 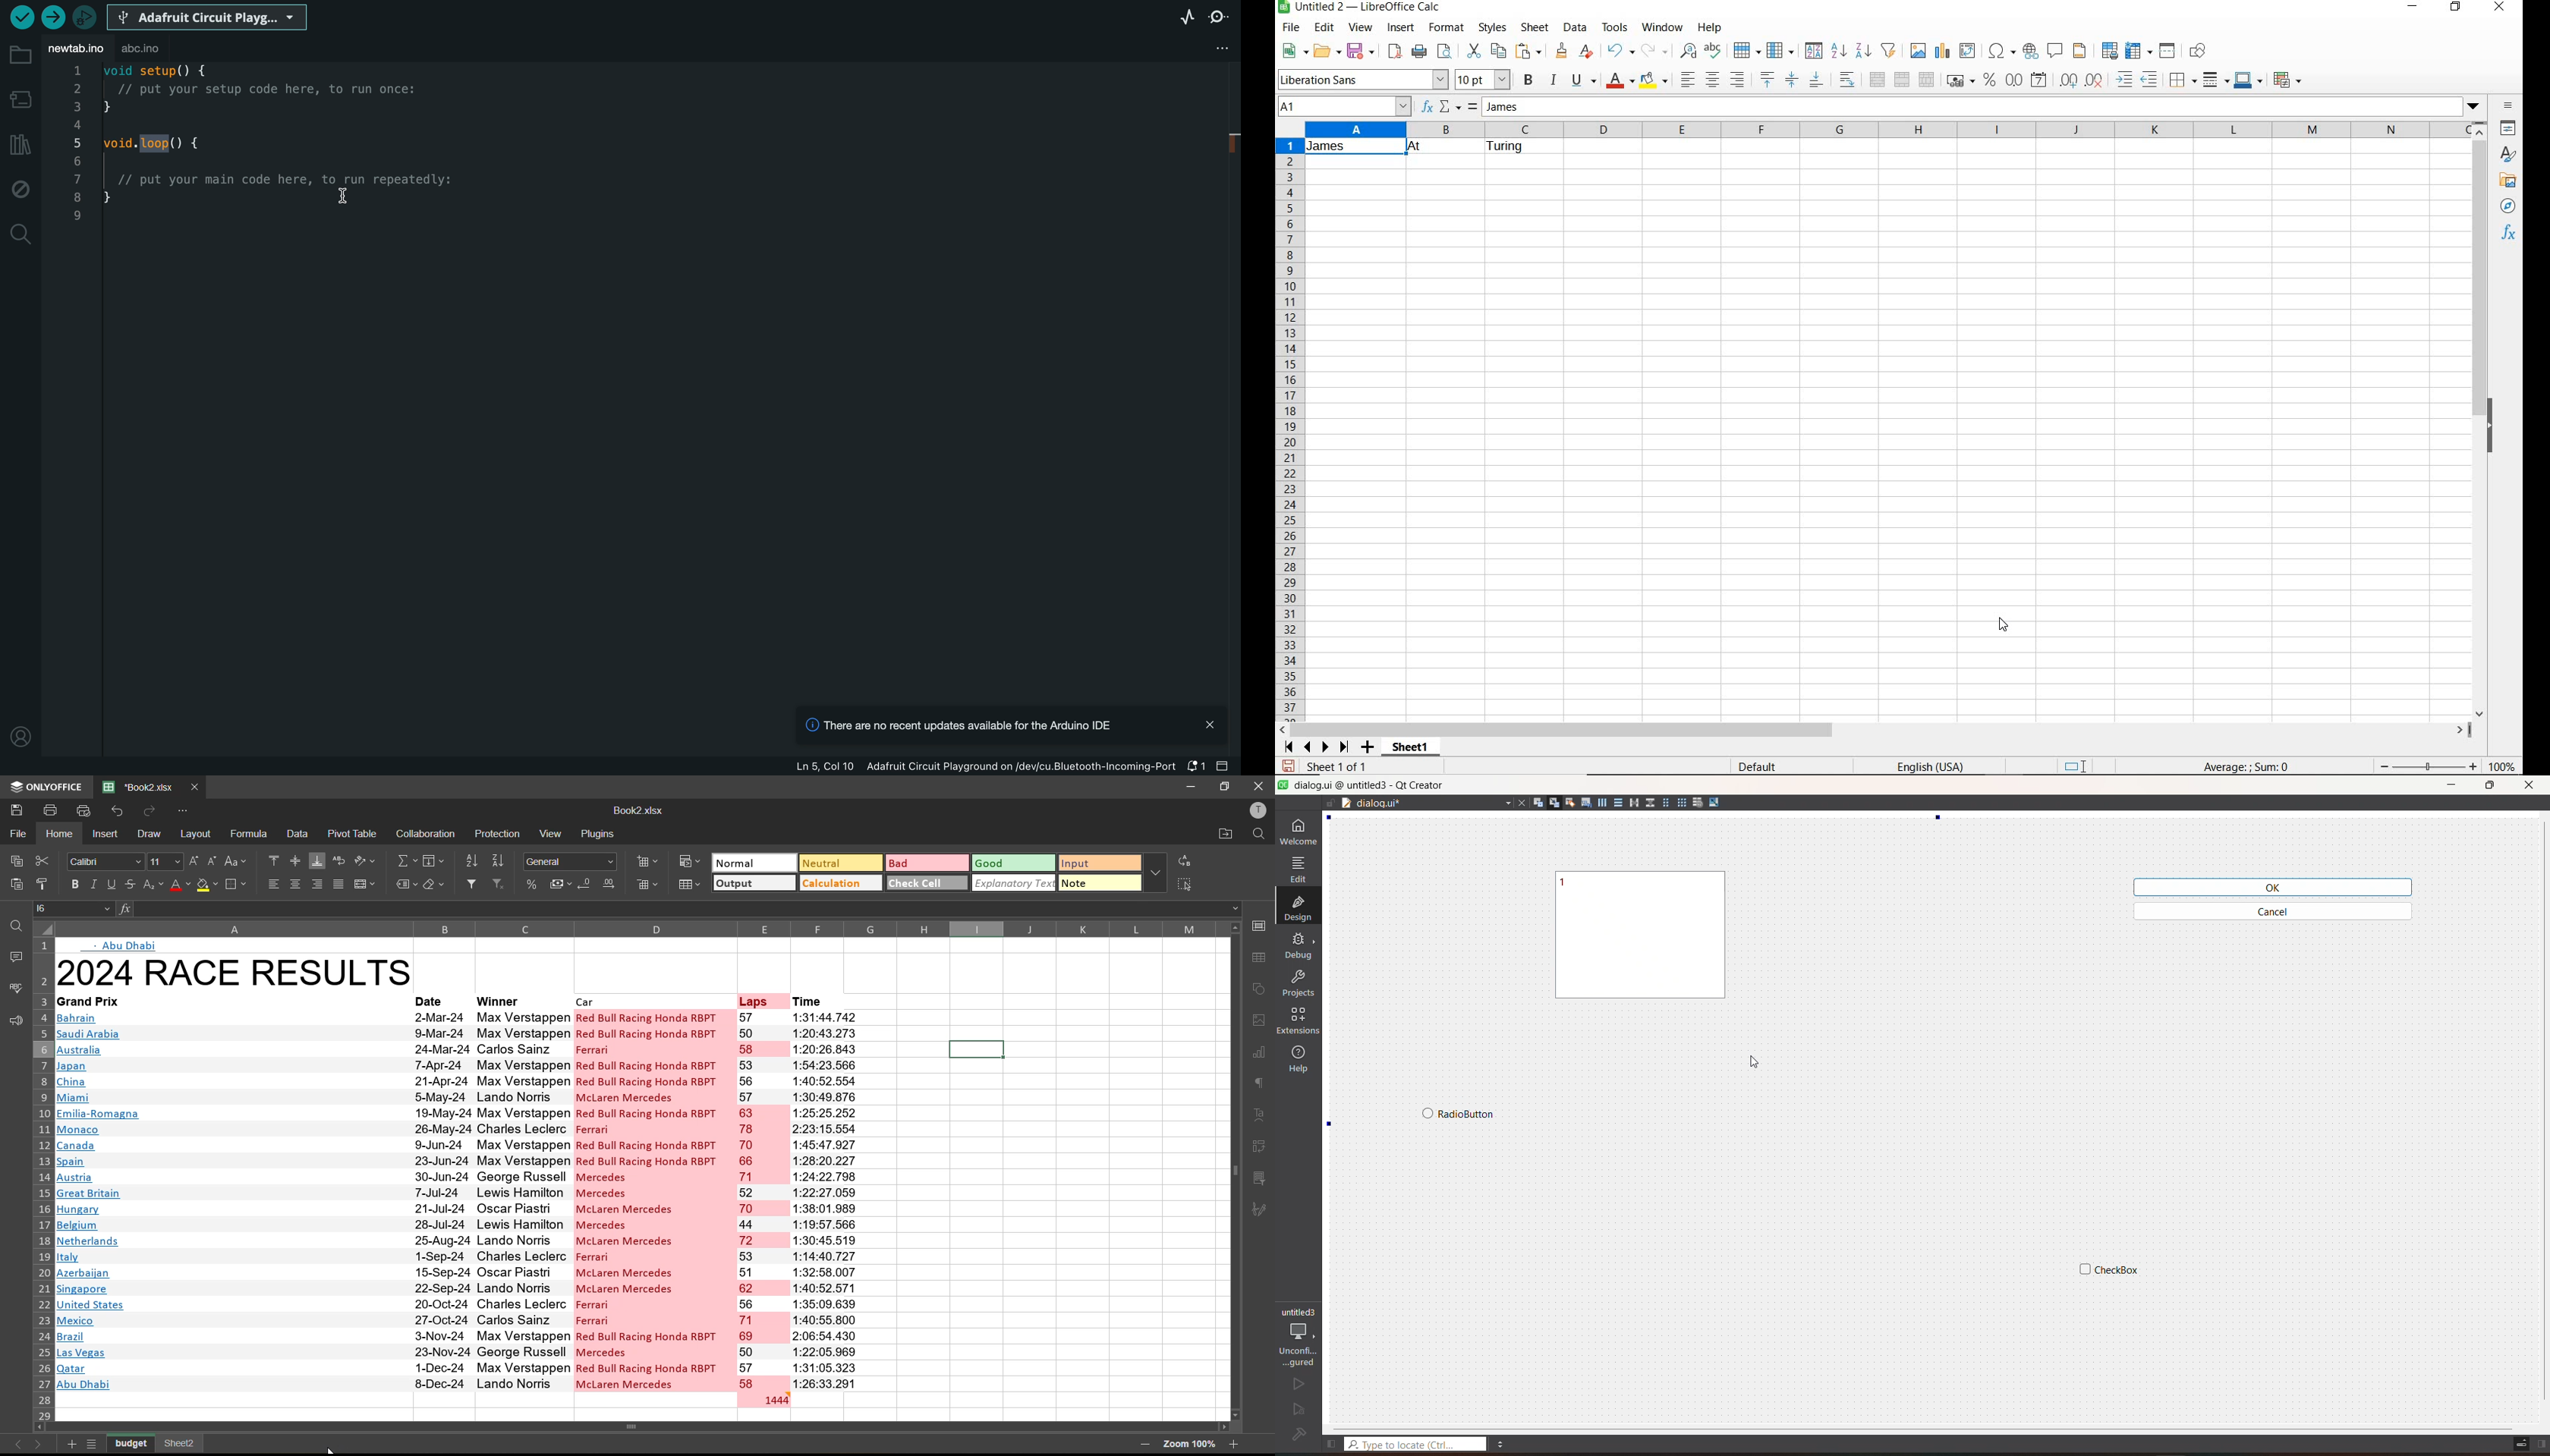 I want to click on layout, so click(x=198, y=834).